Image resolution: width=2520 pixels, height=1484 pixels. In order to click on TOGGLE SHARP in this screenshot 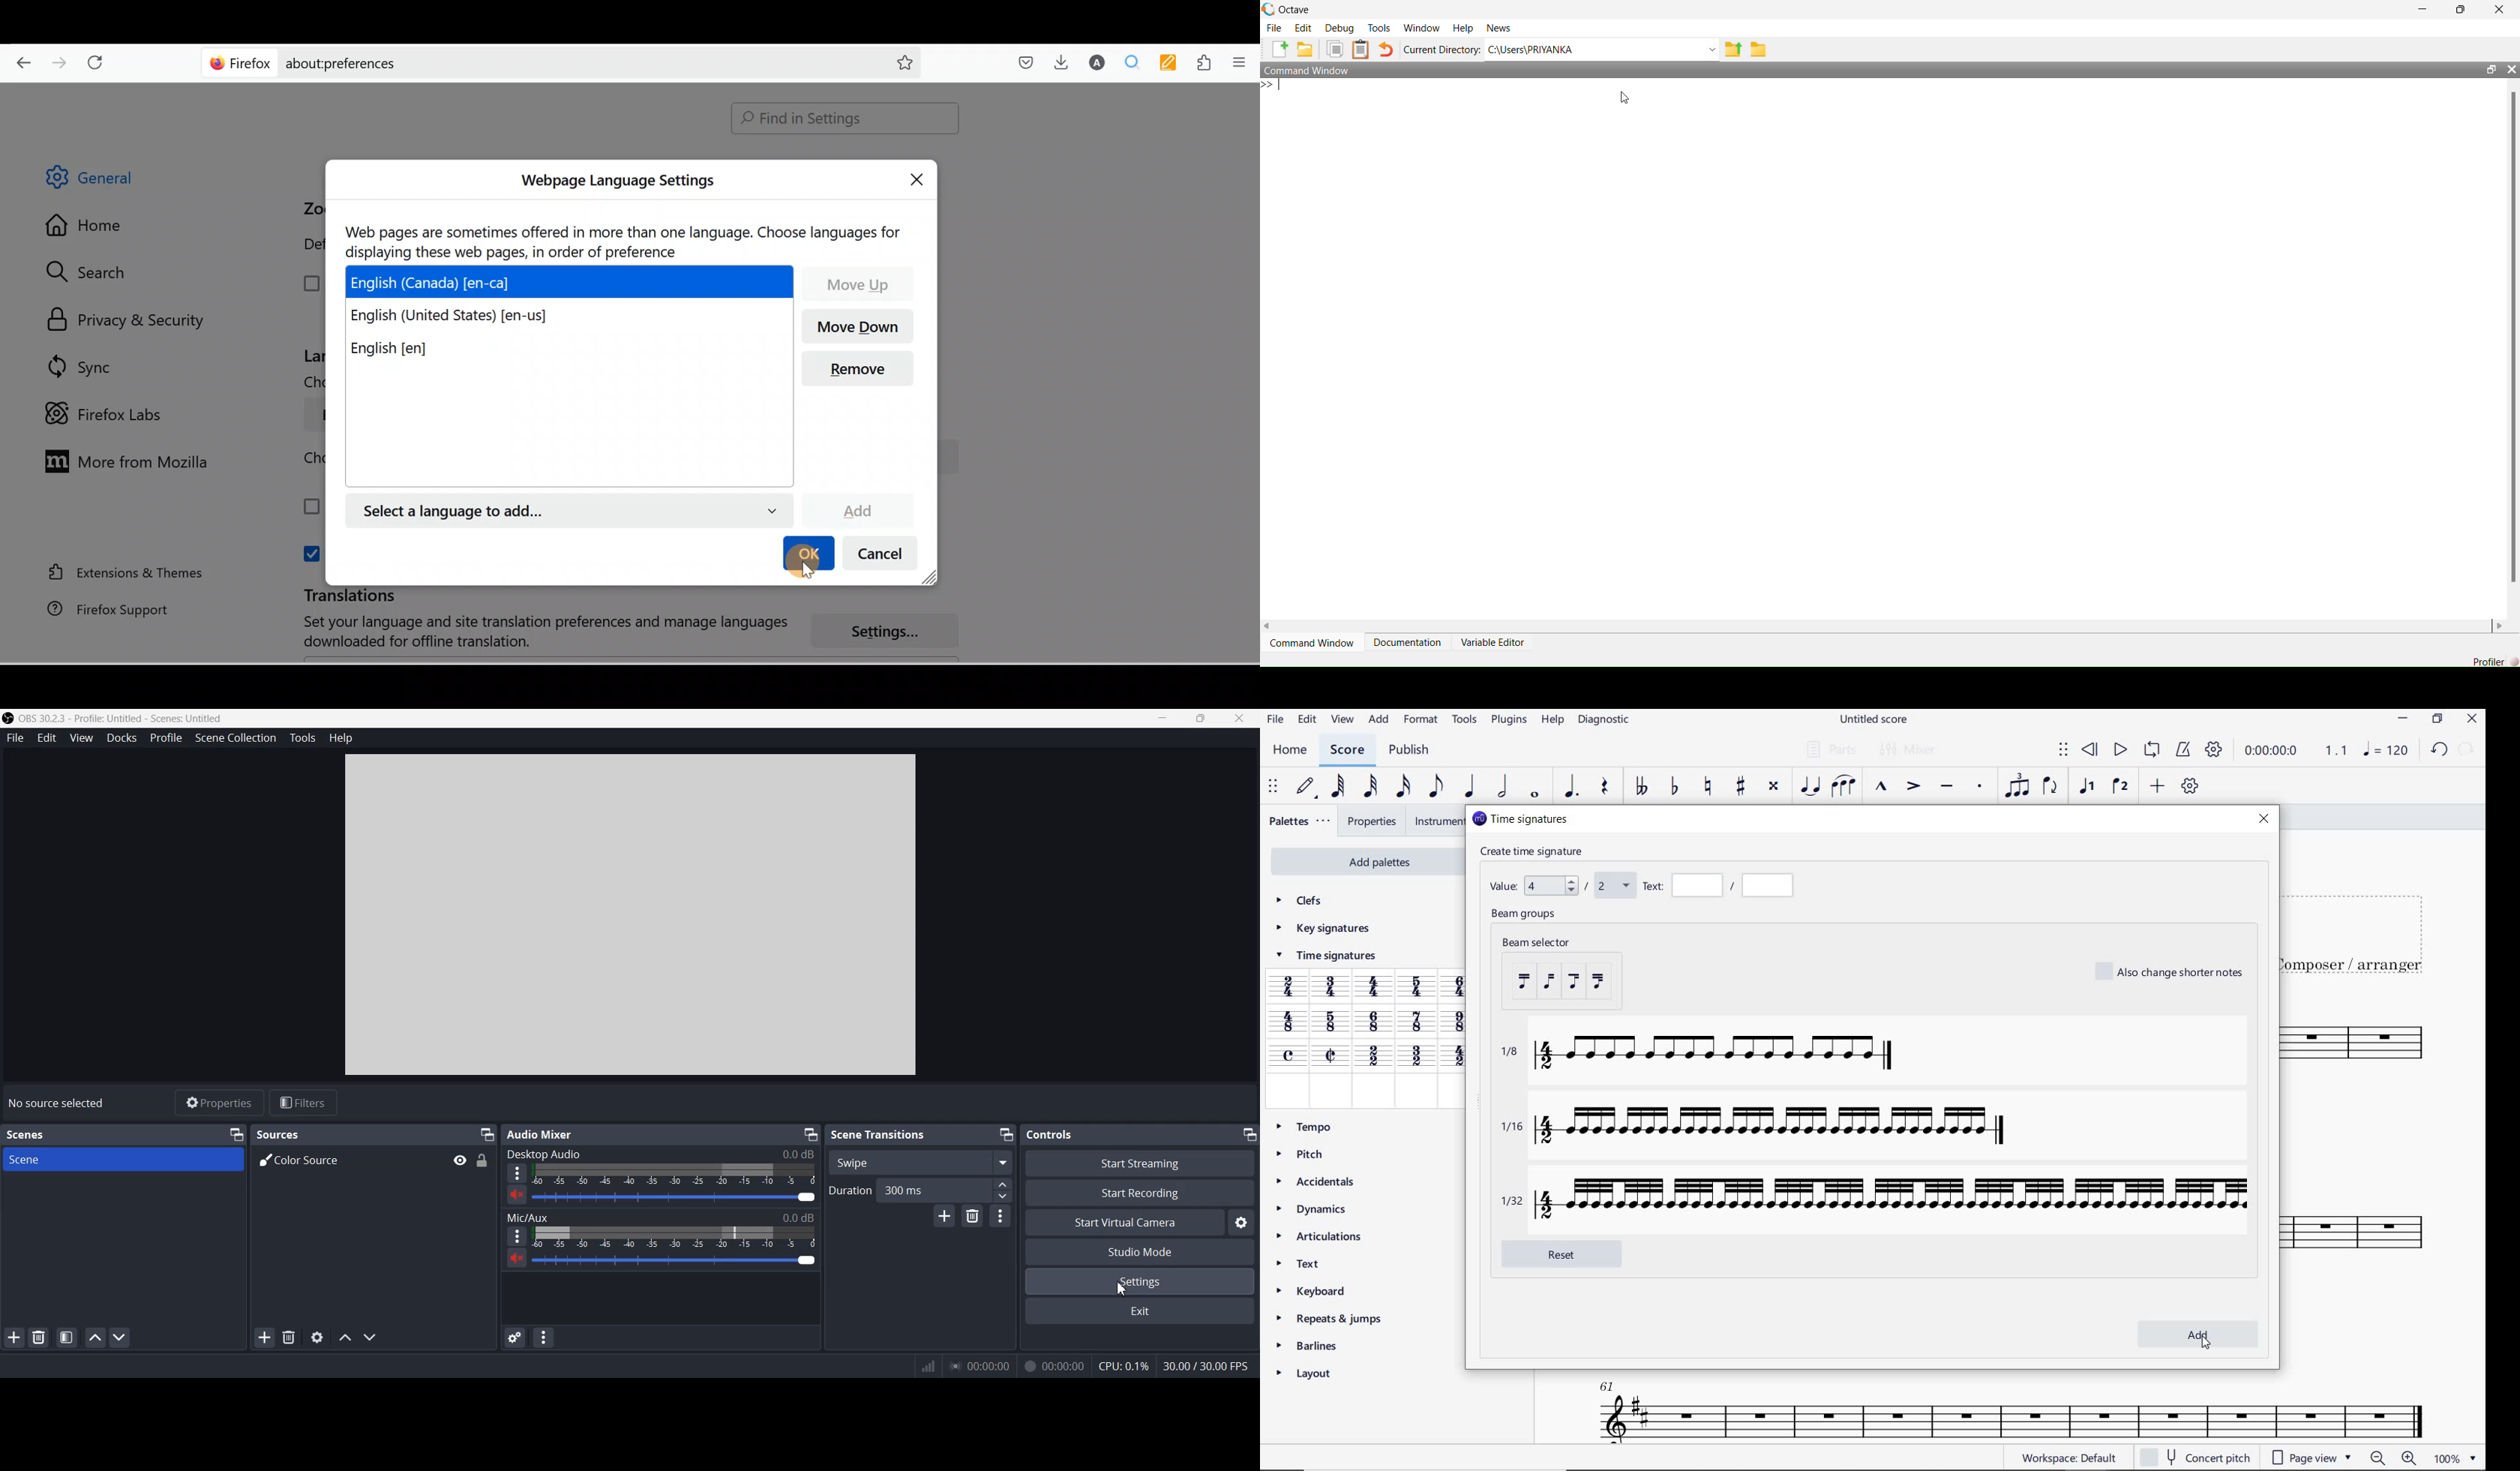, I will do `click(1739, 788)`.